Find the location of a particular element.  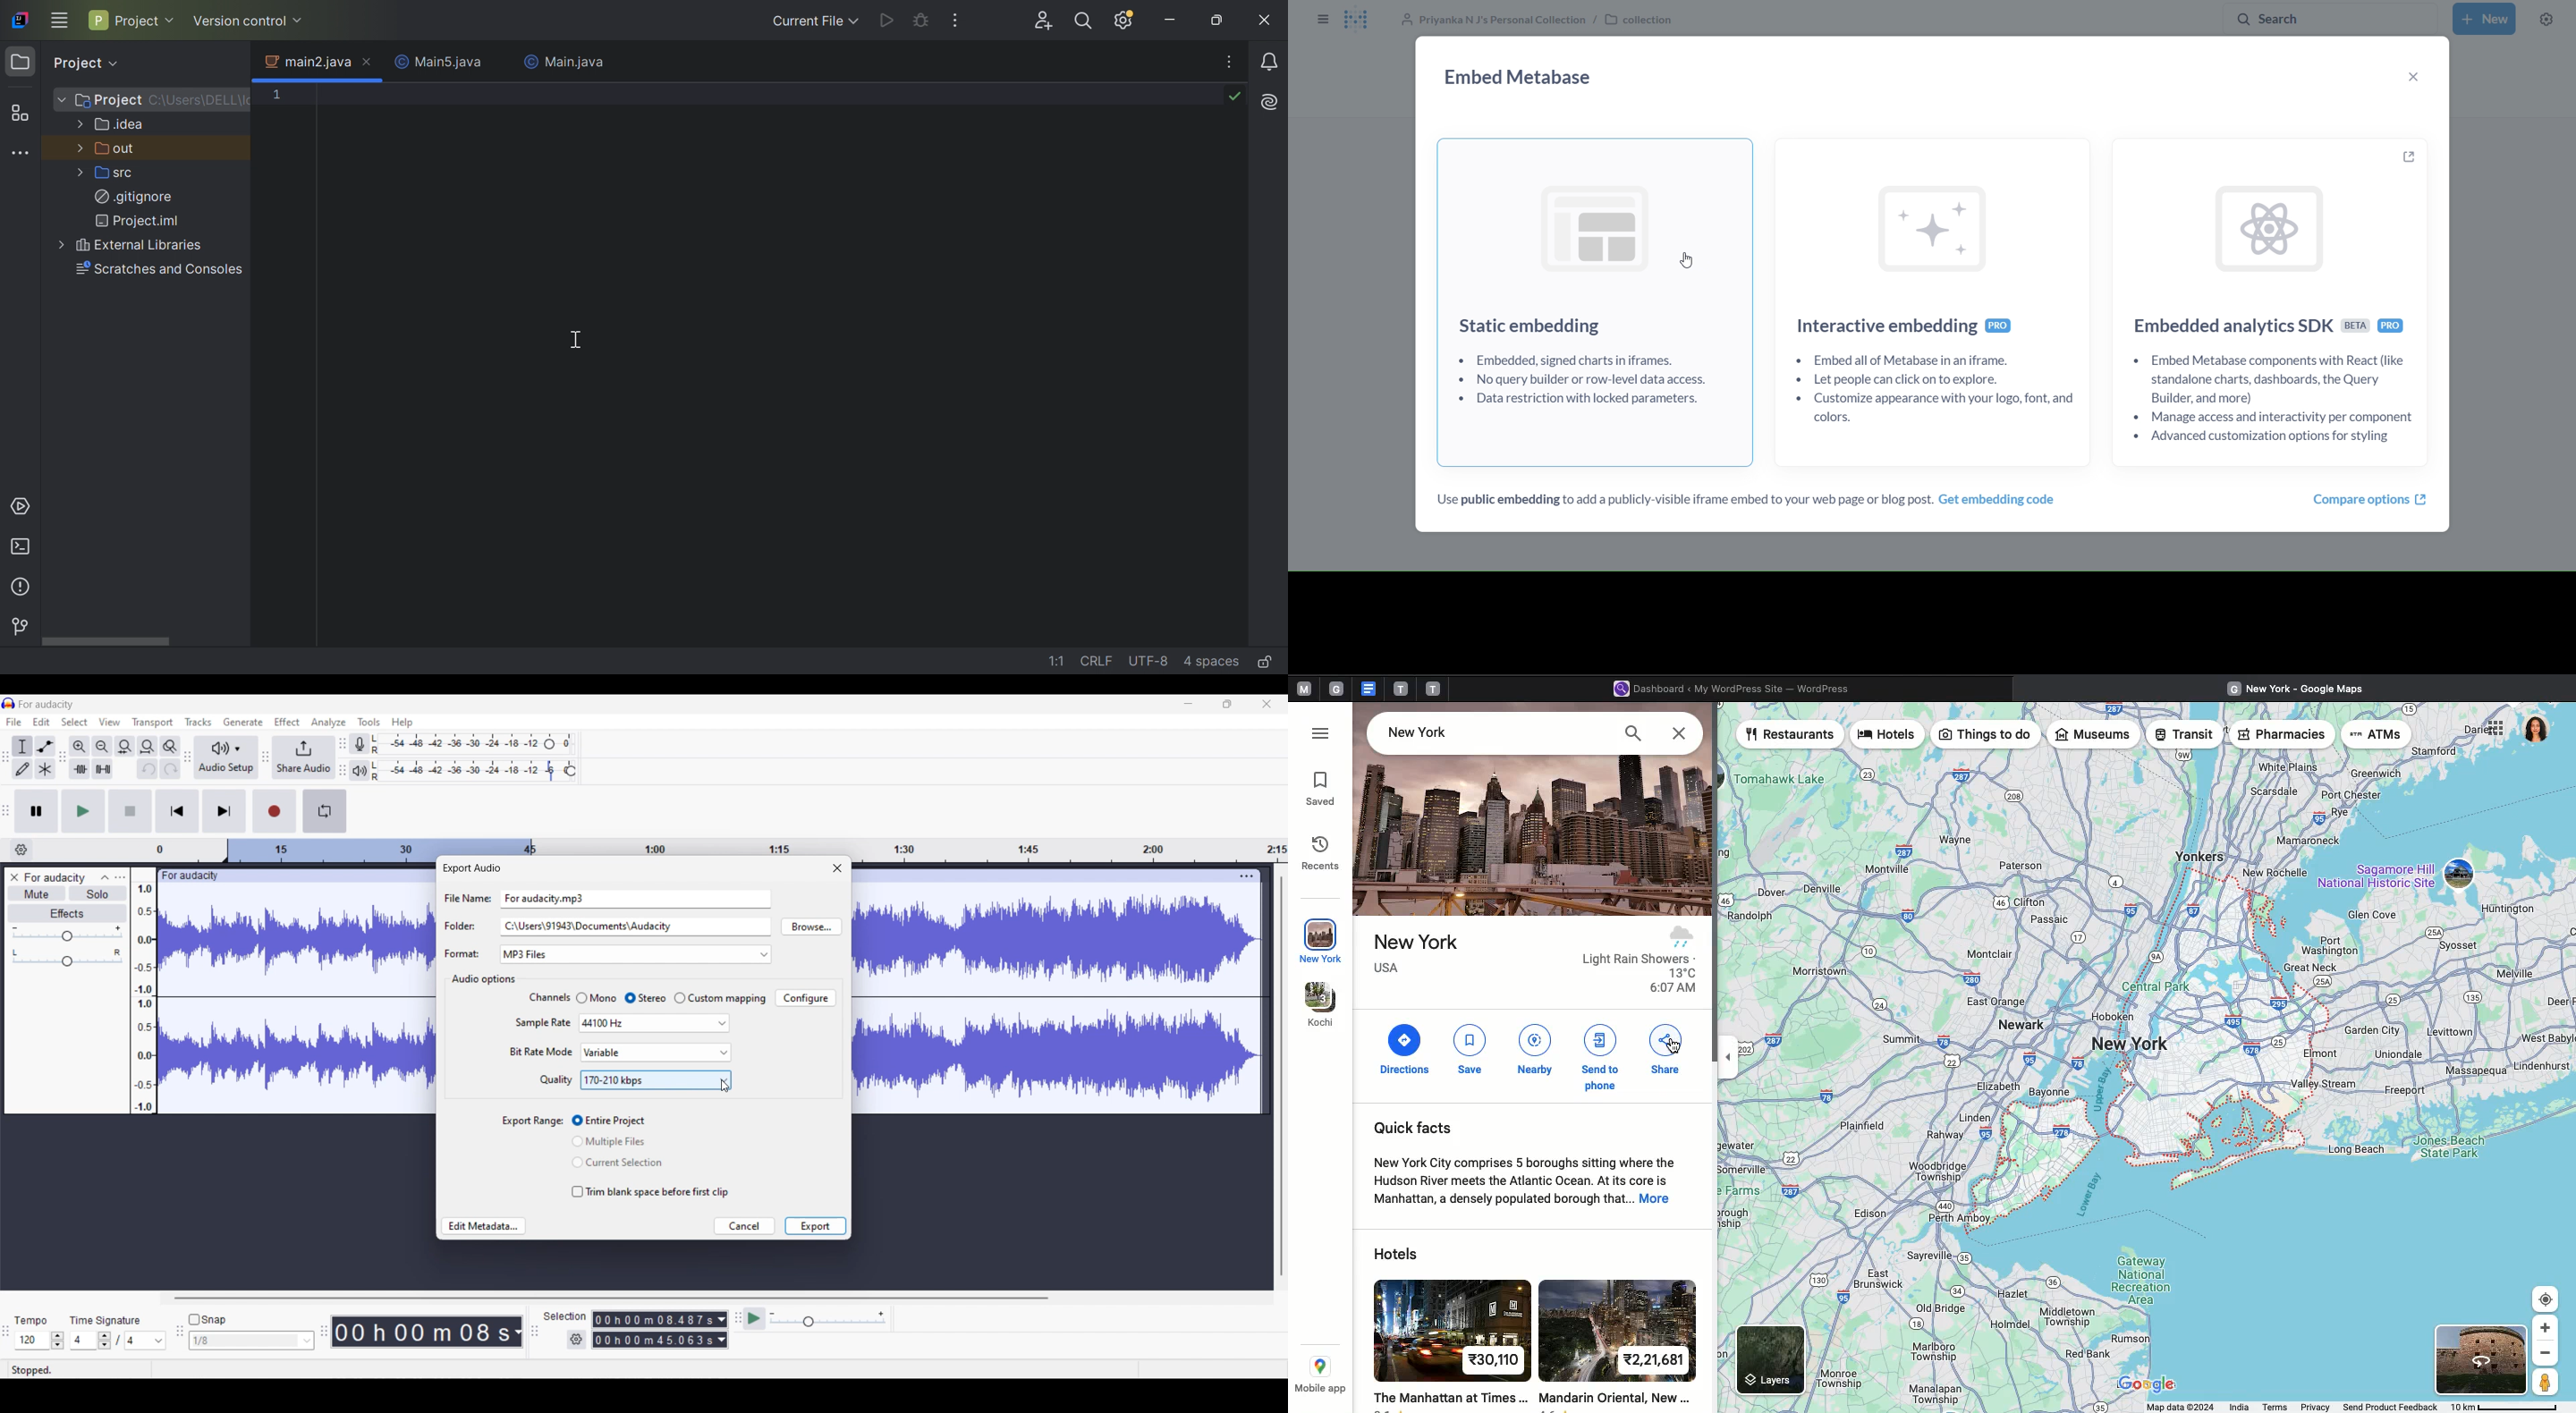

Current selection is located at coordinates (602, 1053).